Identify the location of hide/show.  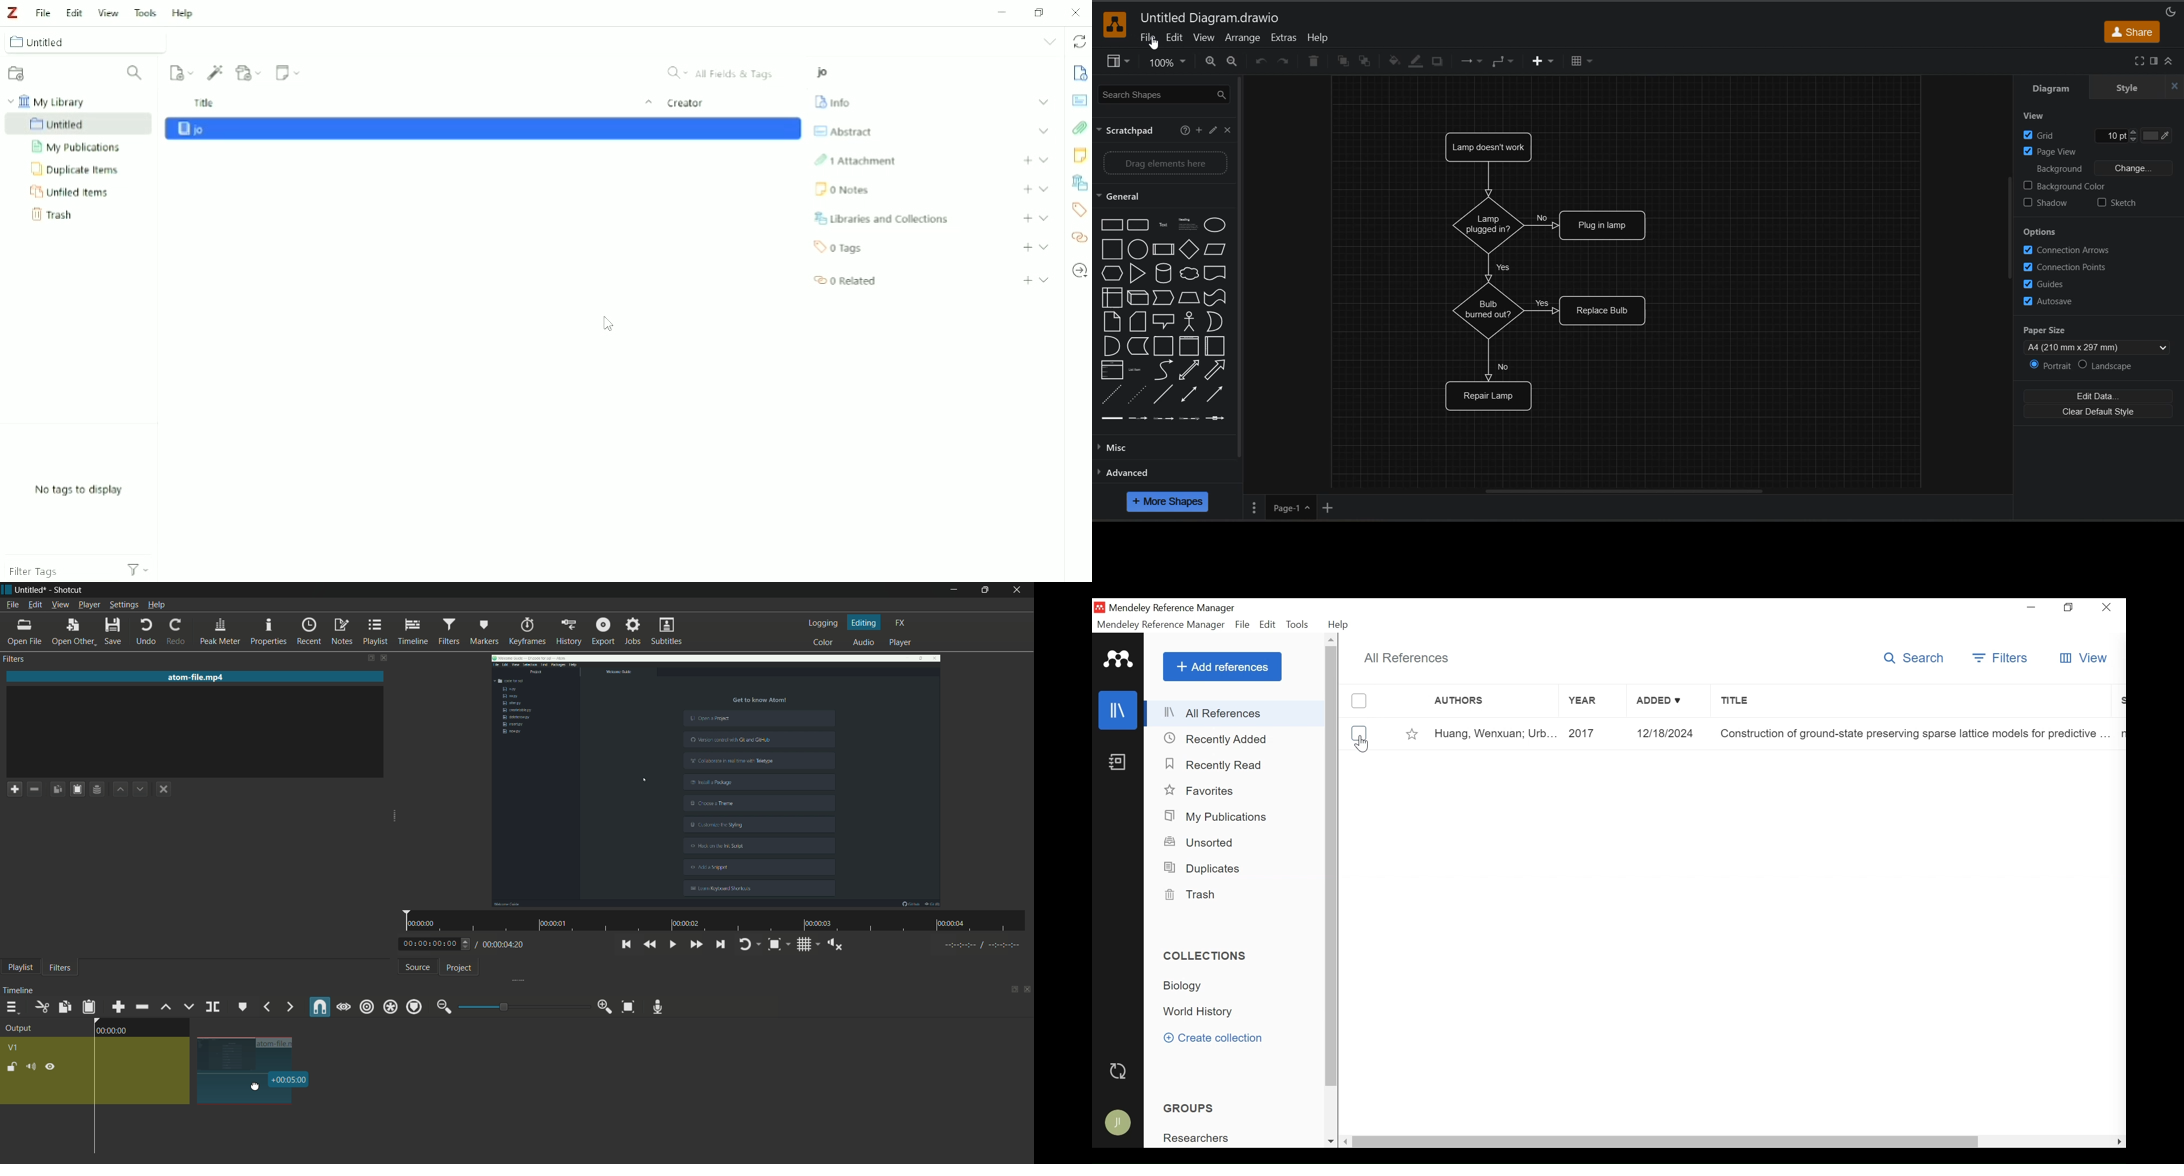
(51, 1068).